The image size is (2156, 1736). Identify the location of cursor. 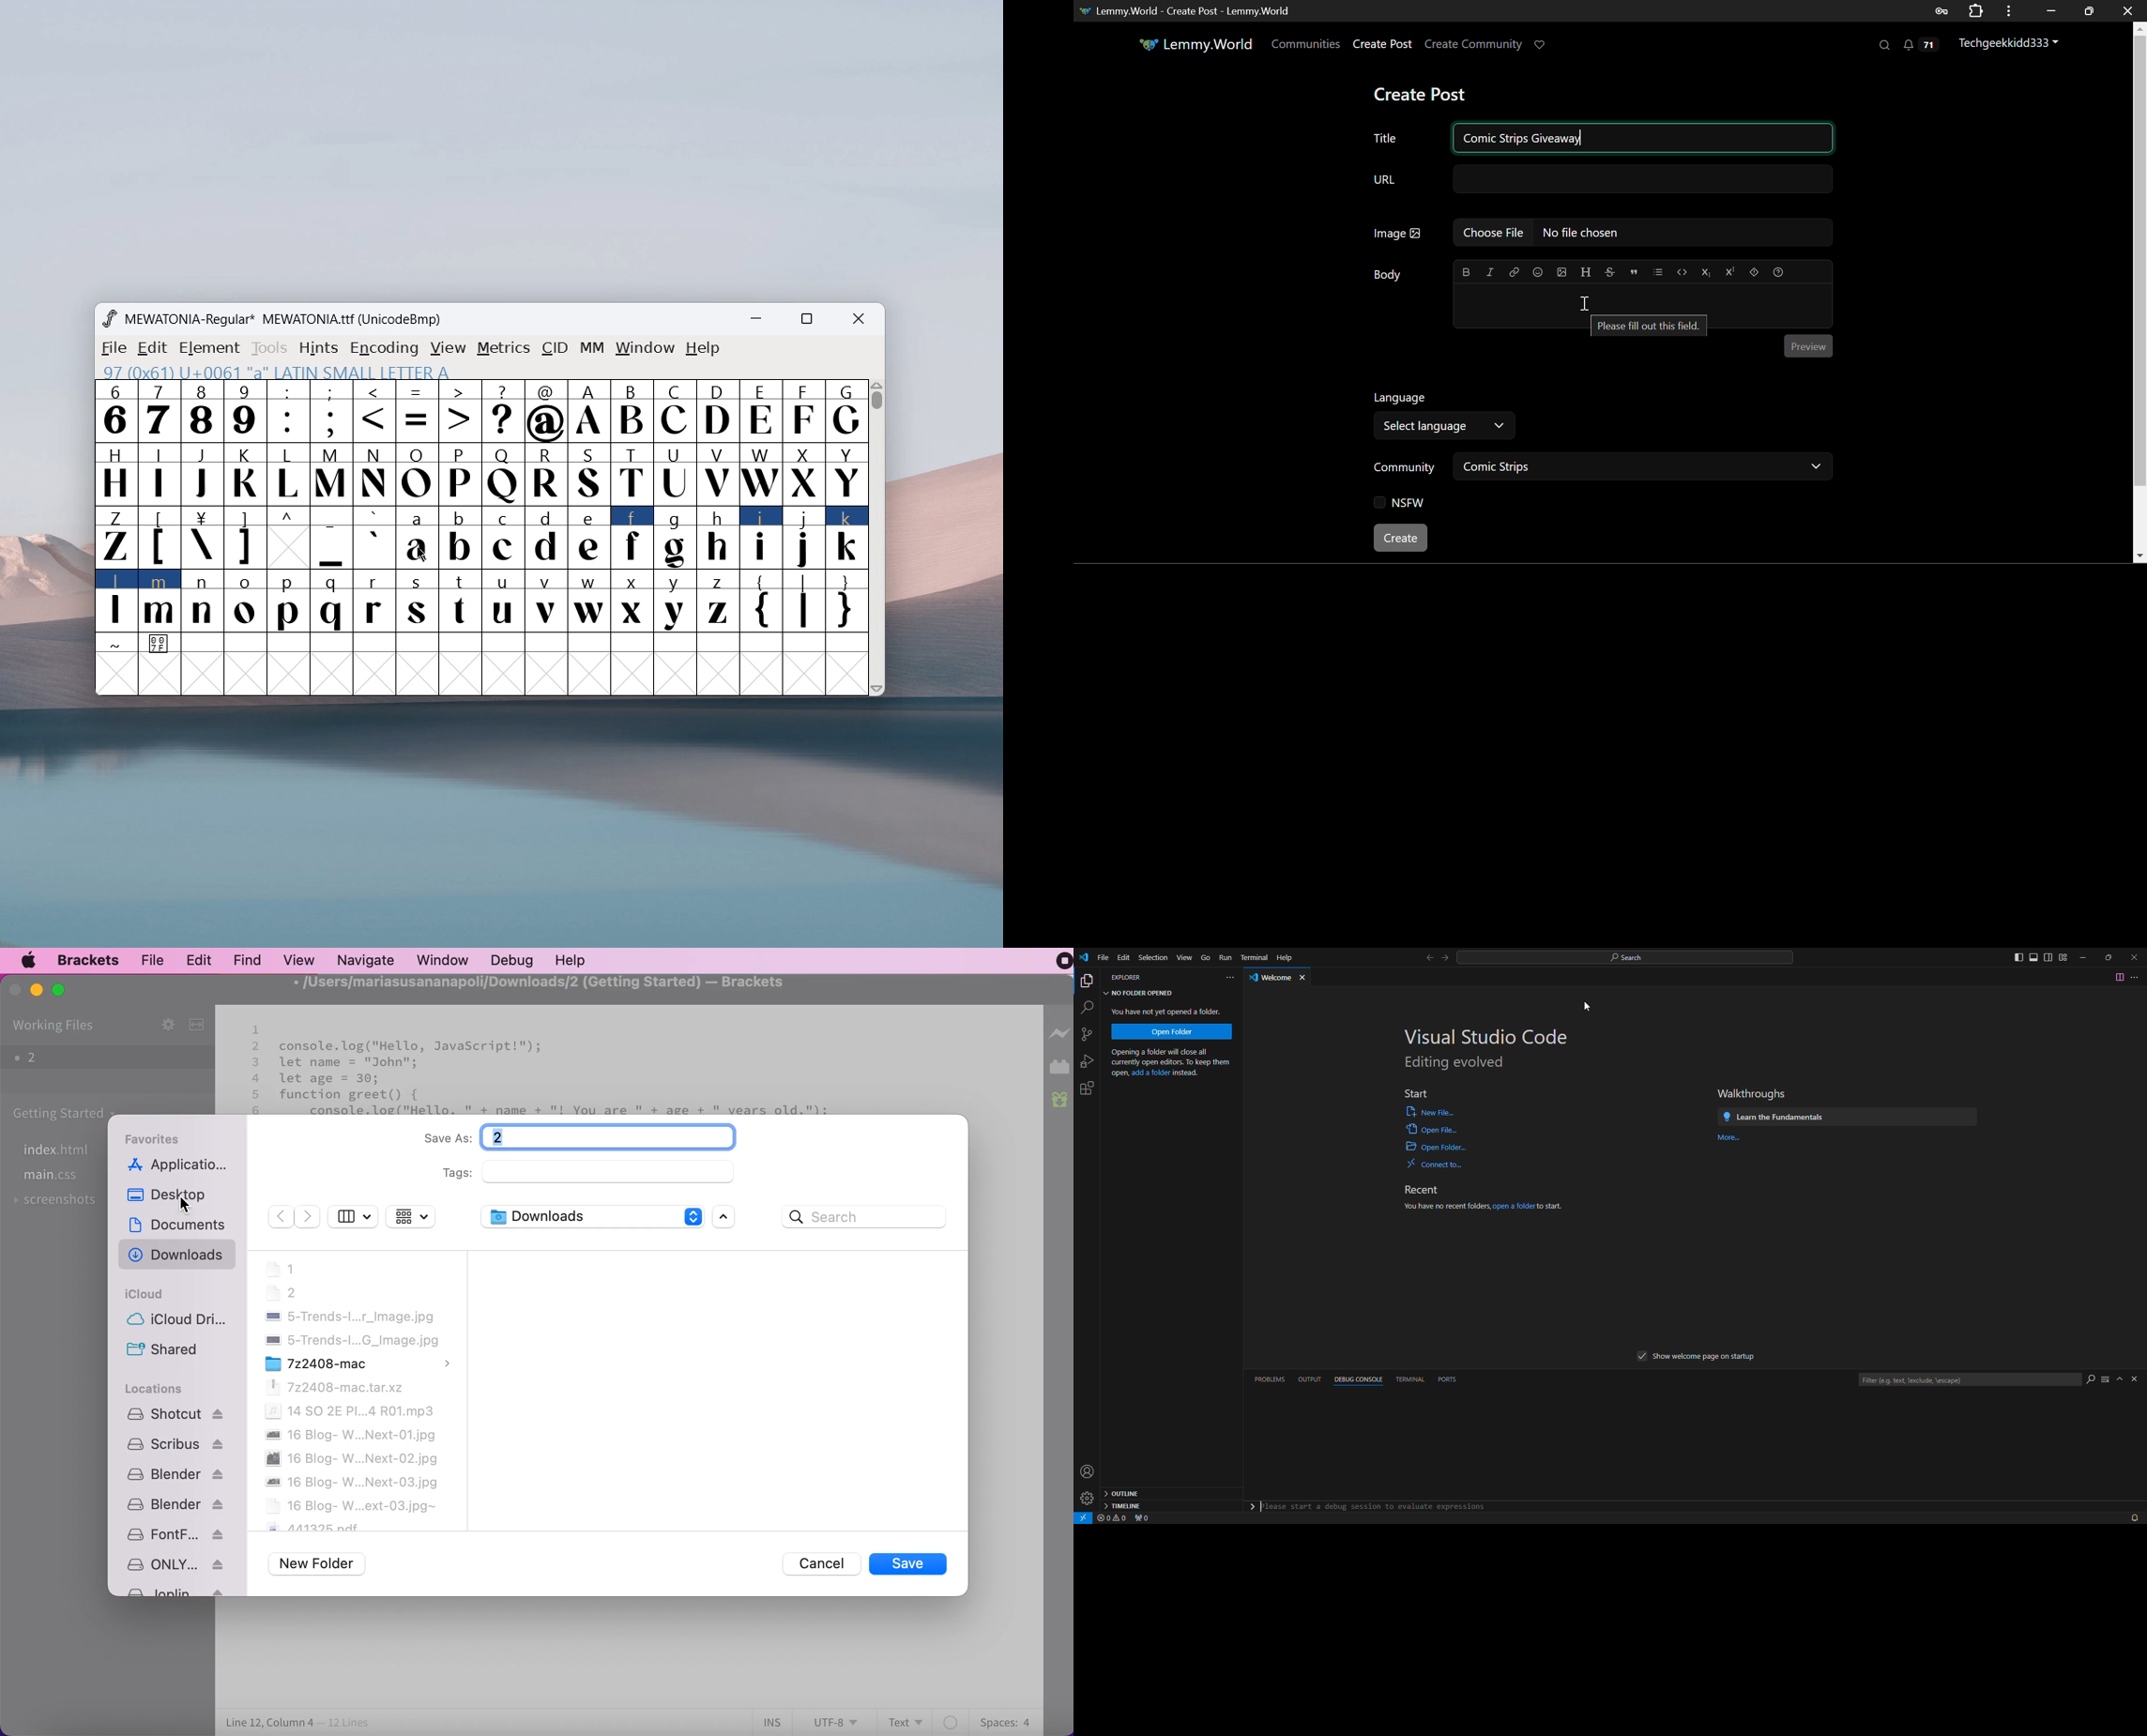
(184, 1204).